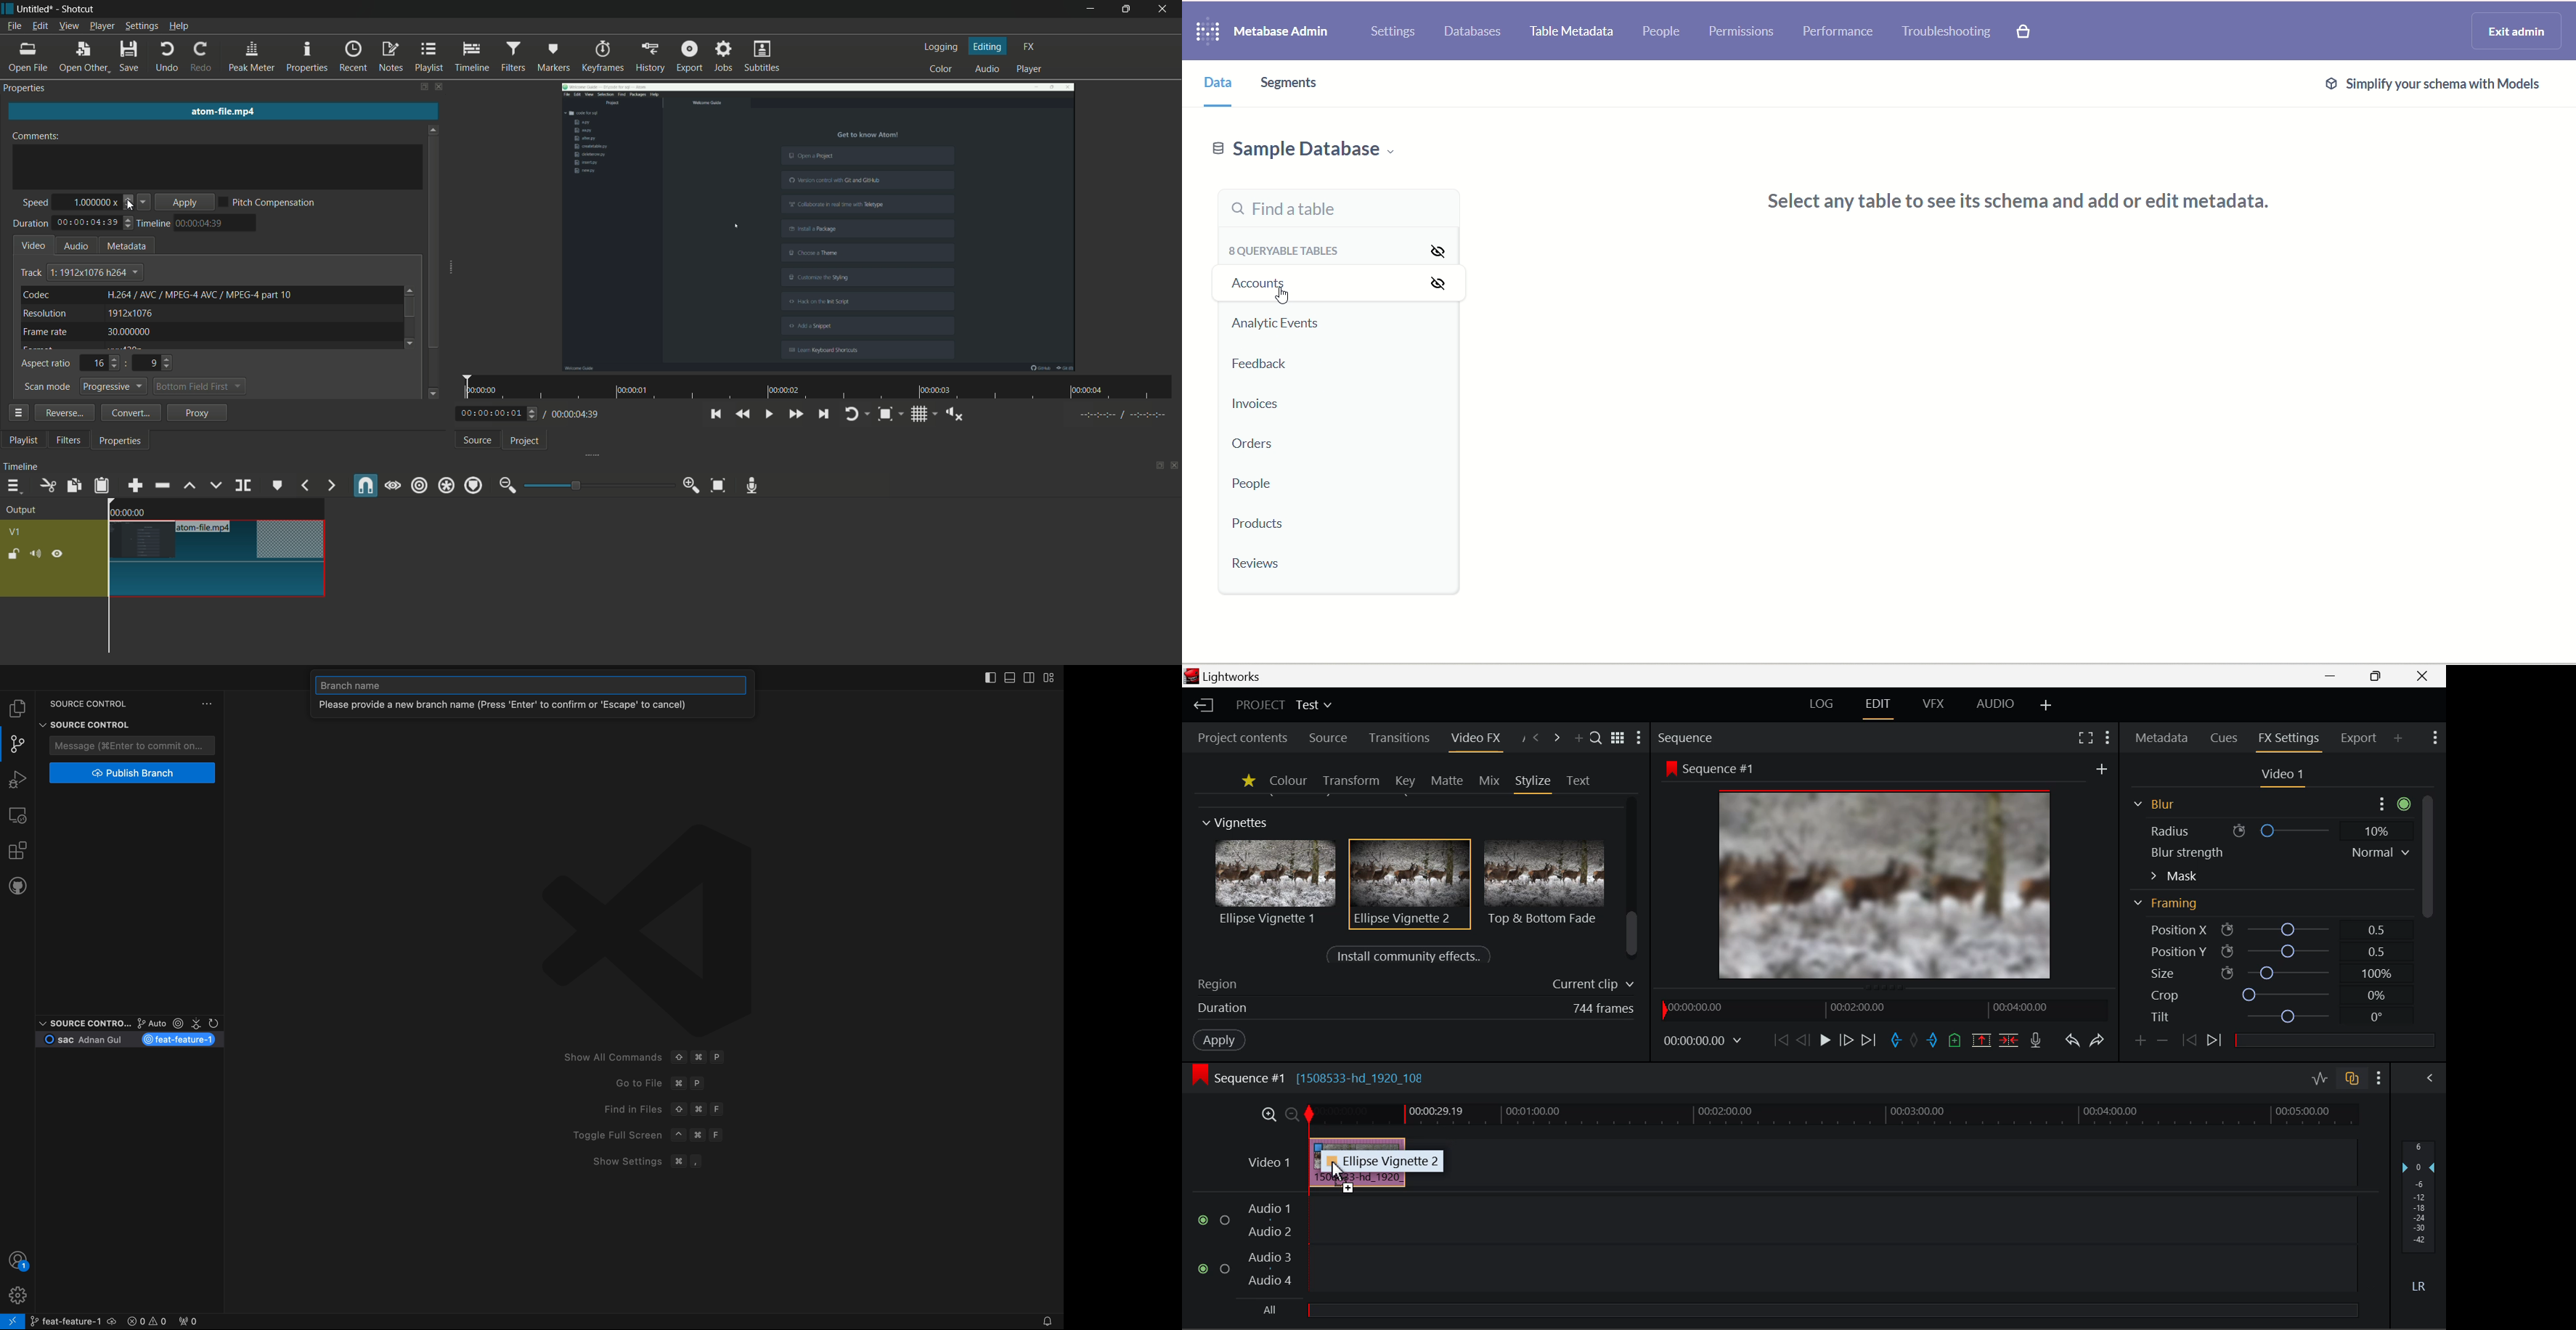 Image resolution: width=2576 pixels, height=1344 pixels. Describe the element at coordinates (1124, 9) in the screenshot. I see `maximize` at that location.